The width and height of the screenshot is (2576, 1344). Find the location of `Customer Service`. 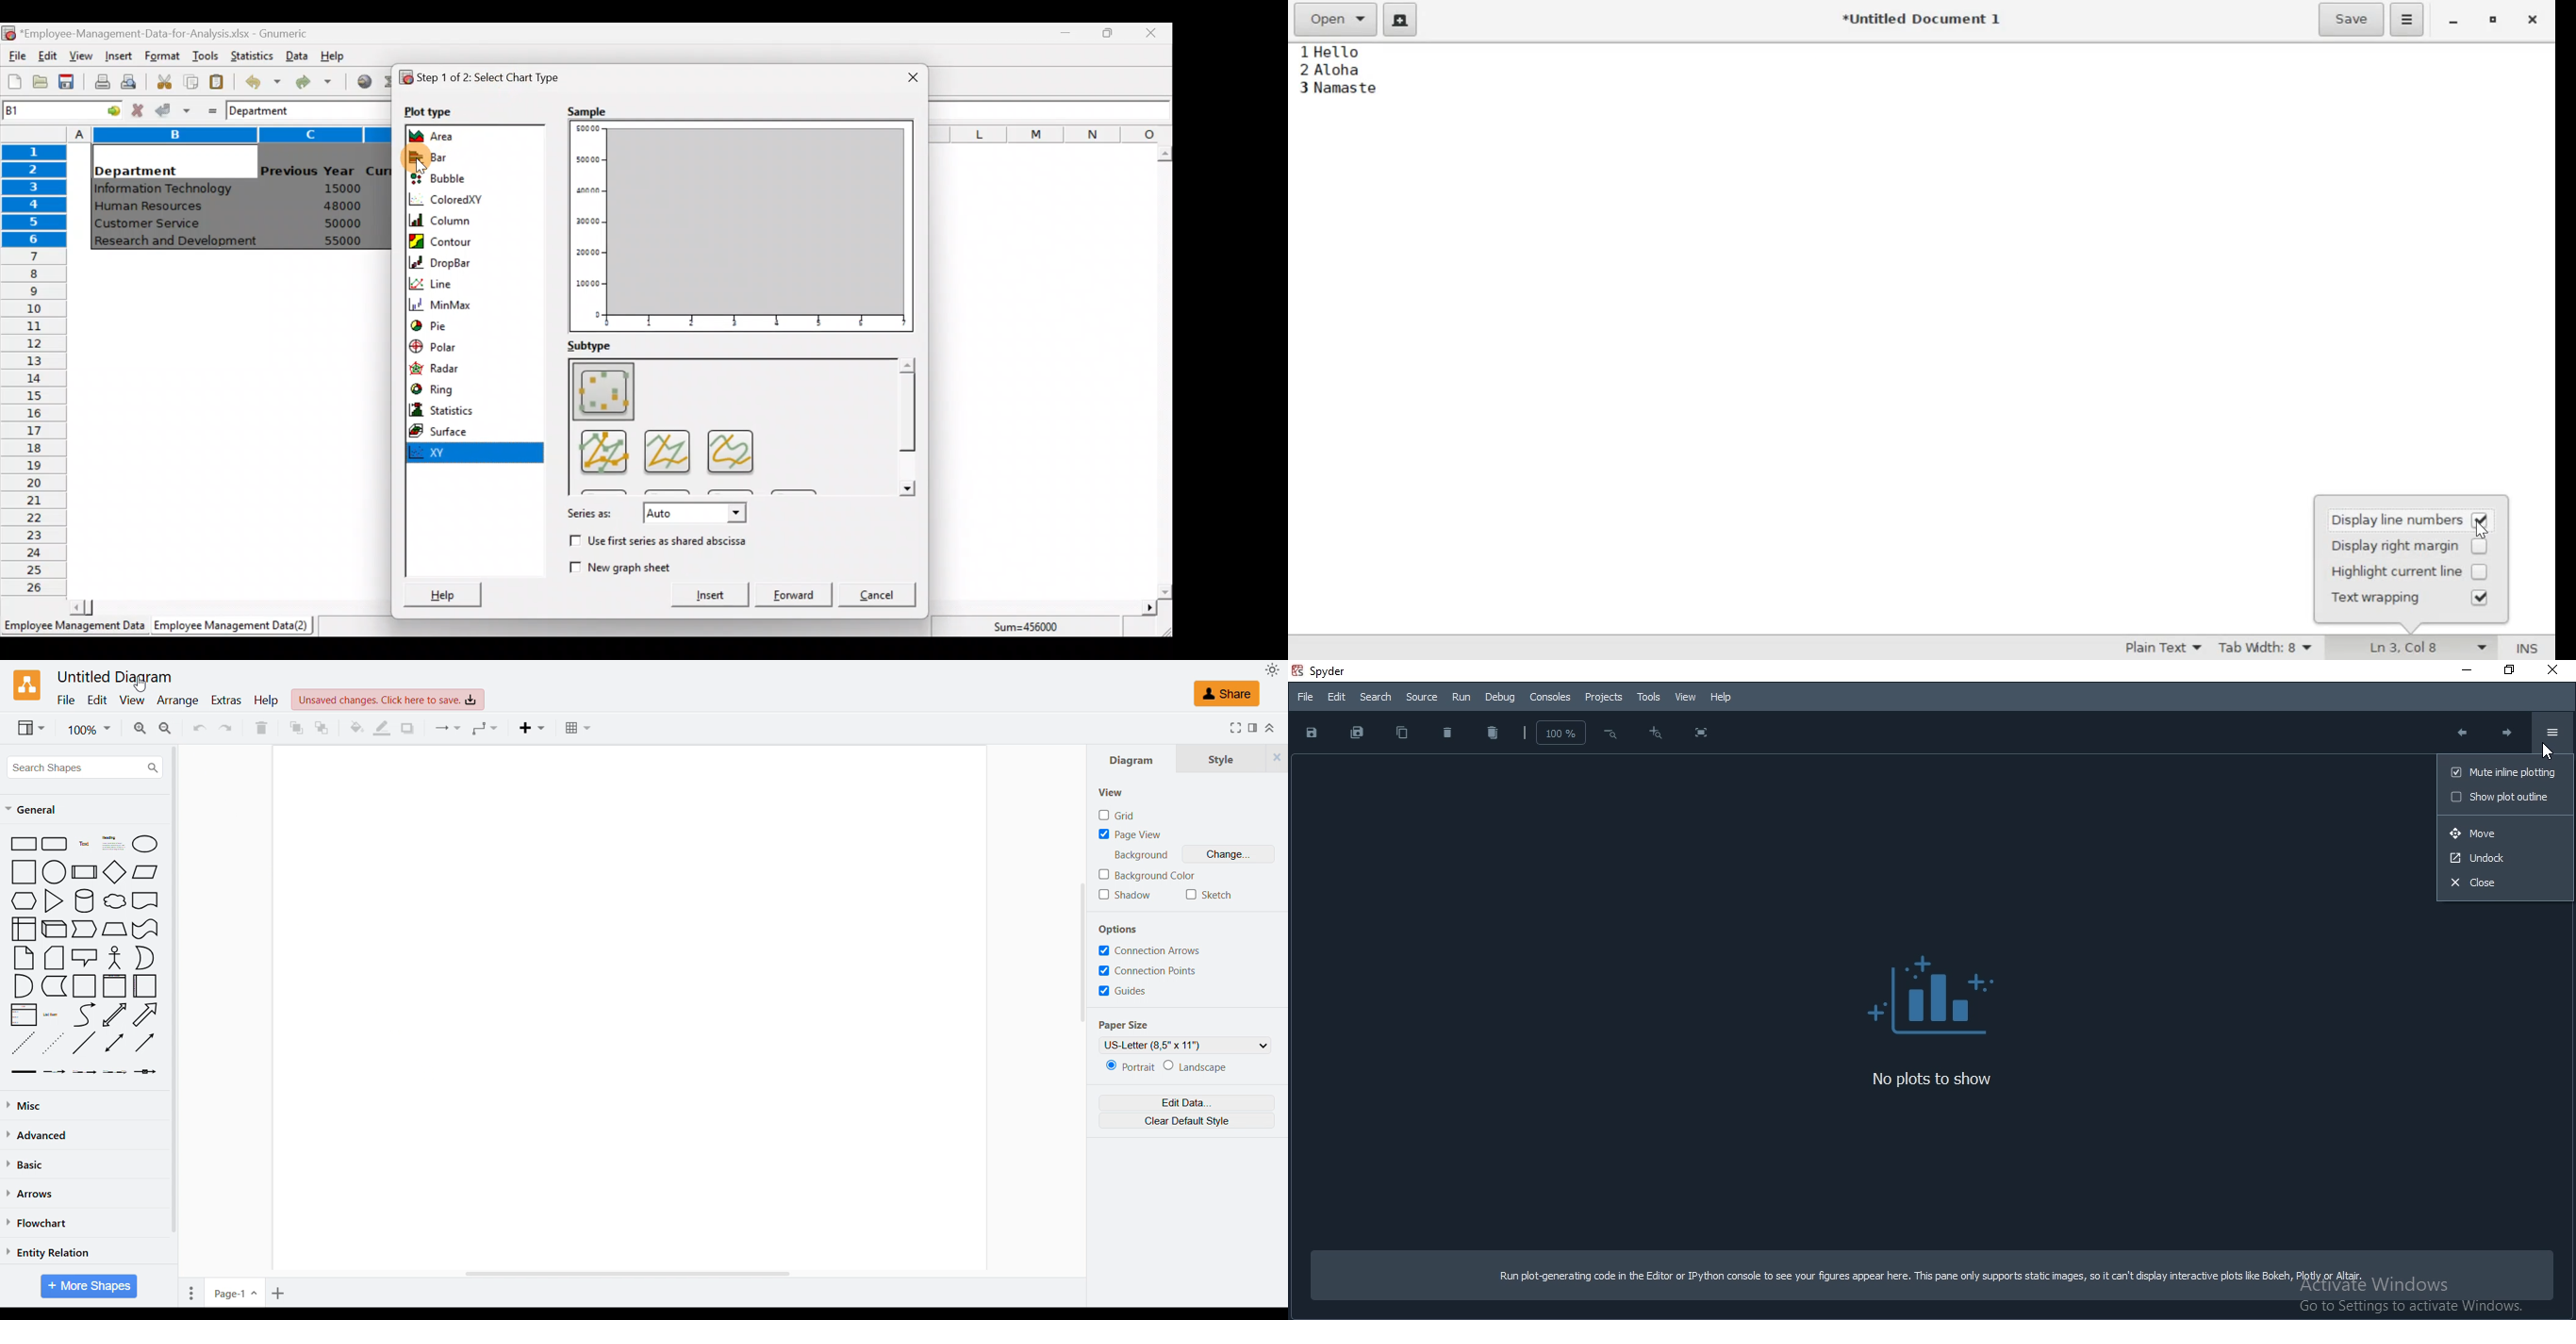

Customer Service is located at coordinates (150, 226).